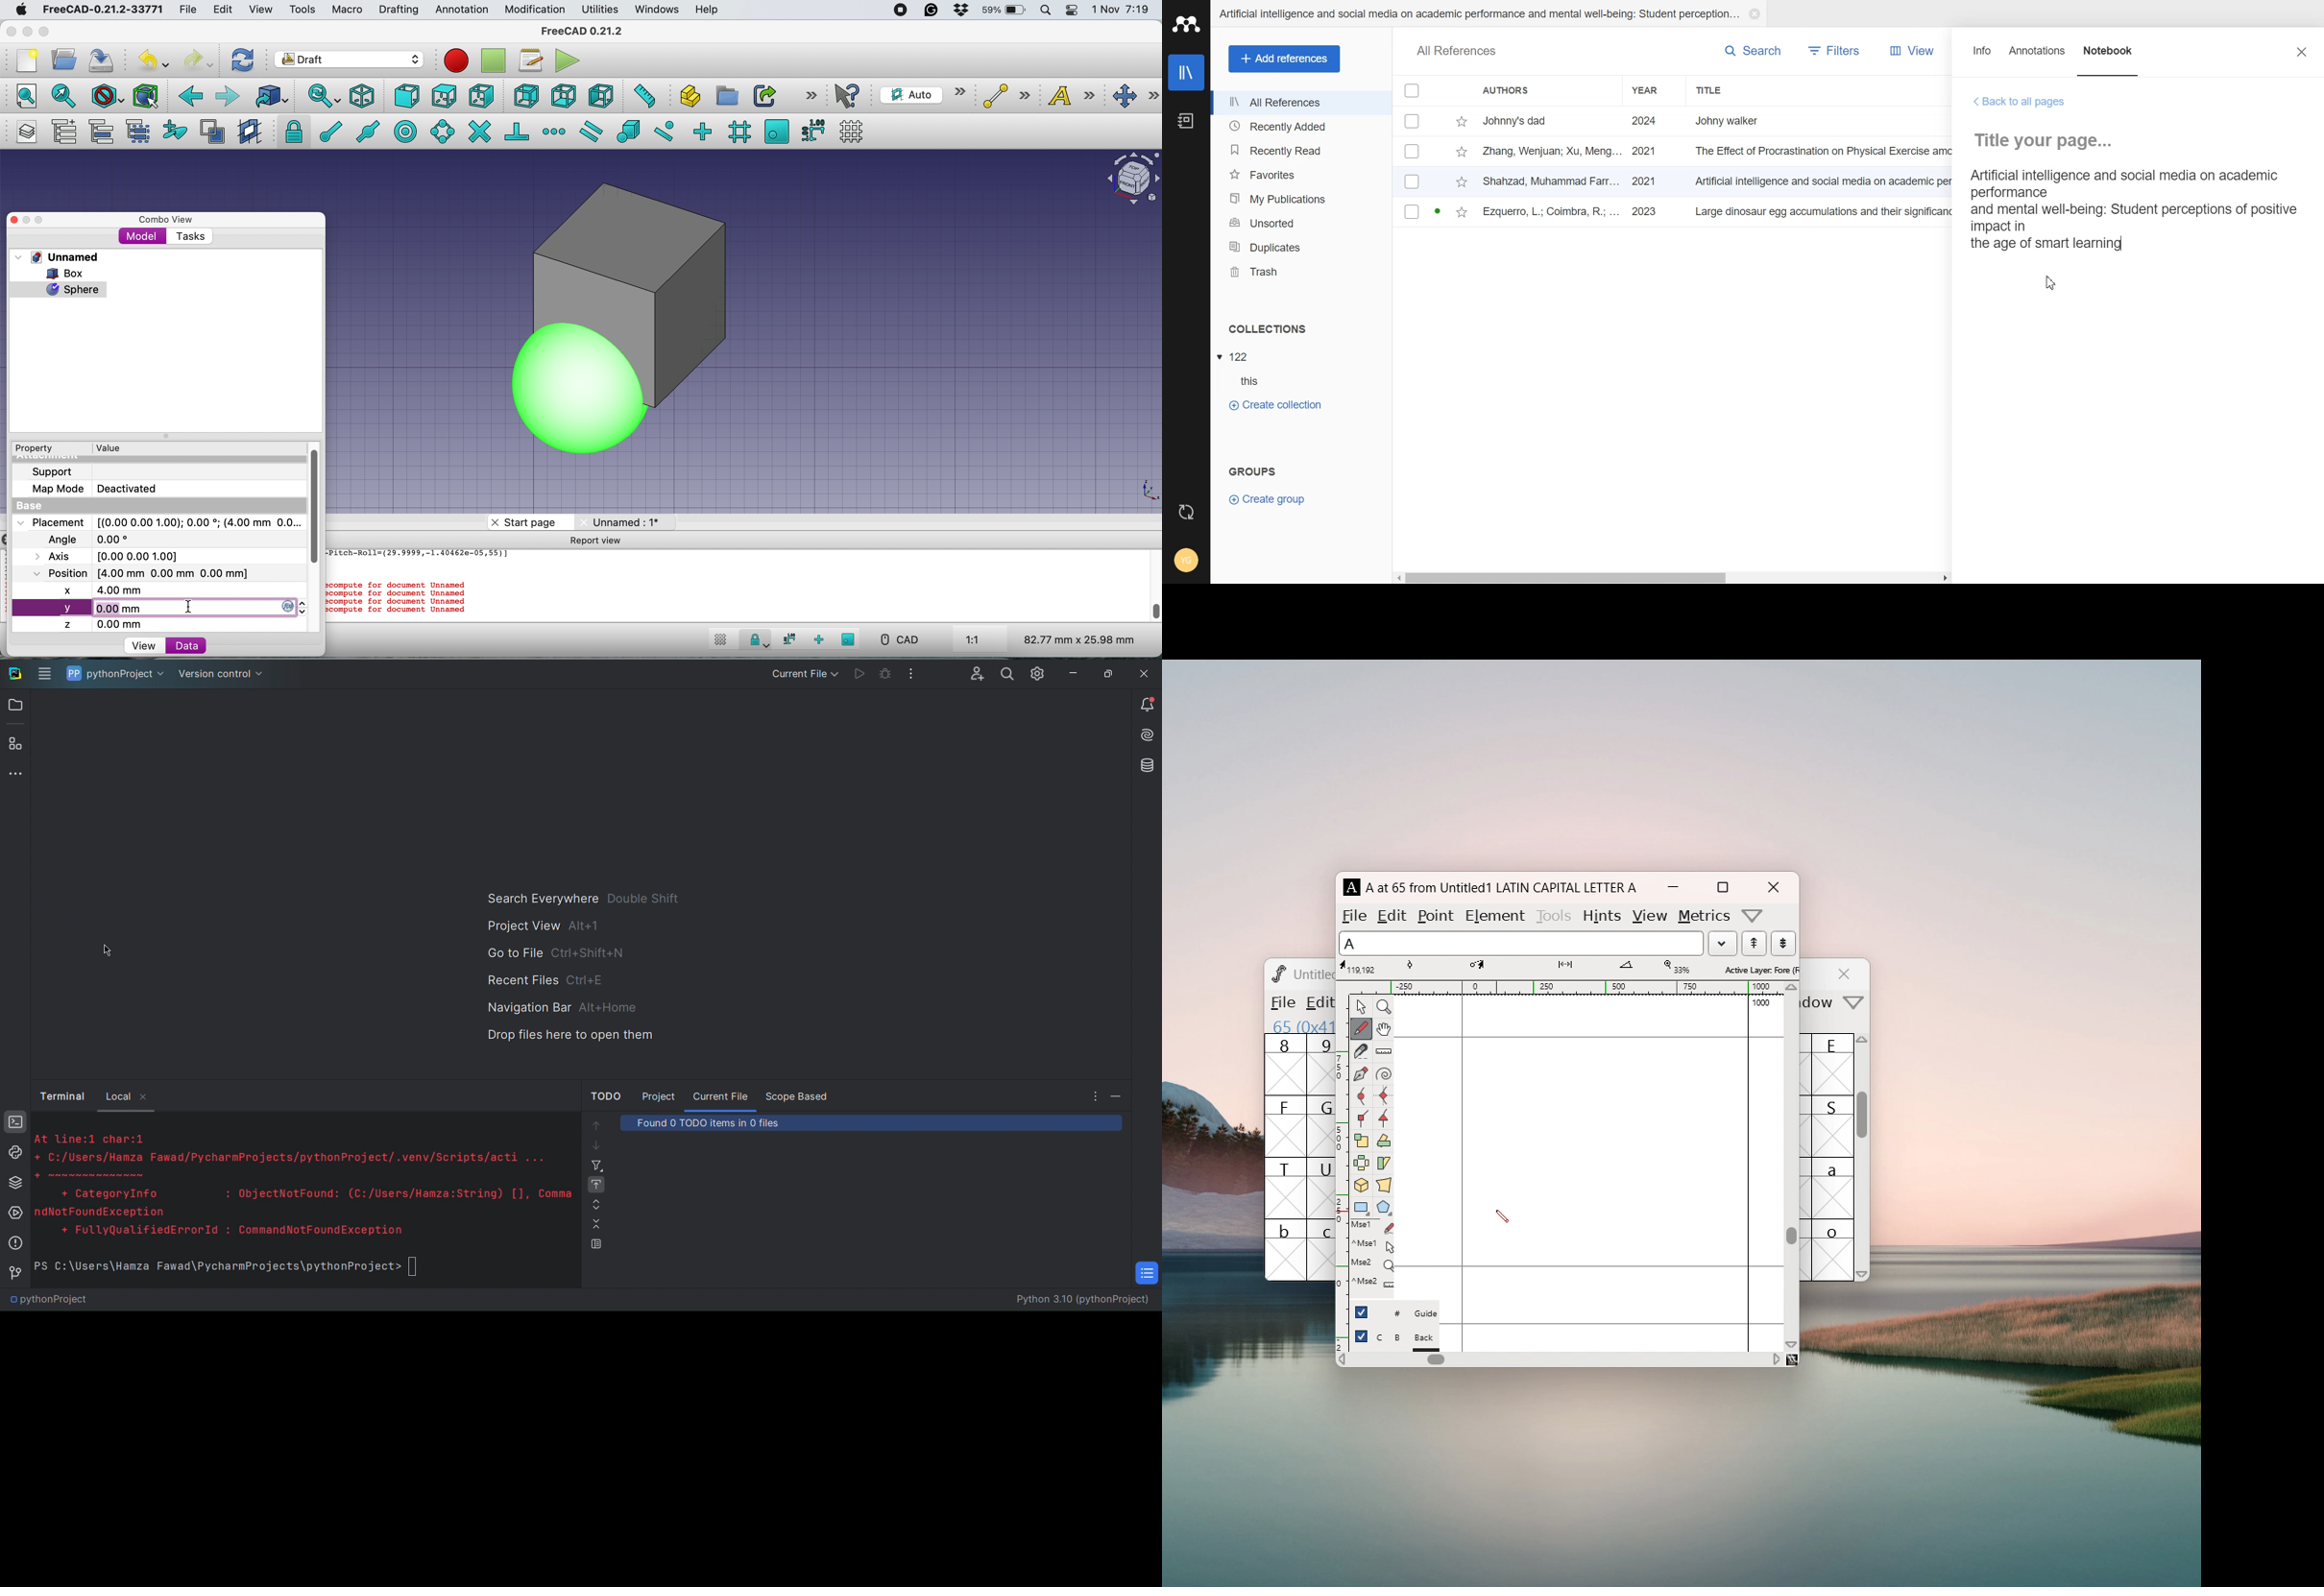  I want to click on cad, so click(899, 641).